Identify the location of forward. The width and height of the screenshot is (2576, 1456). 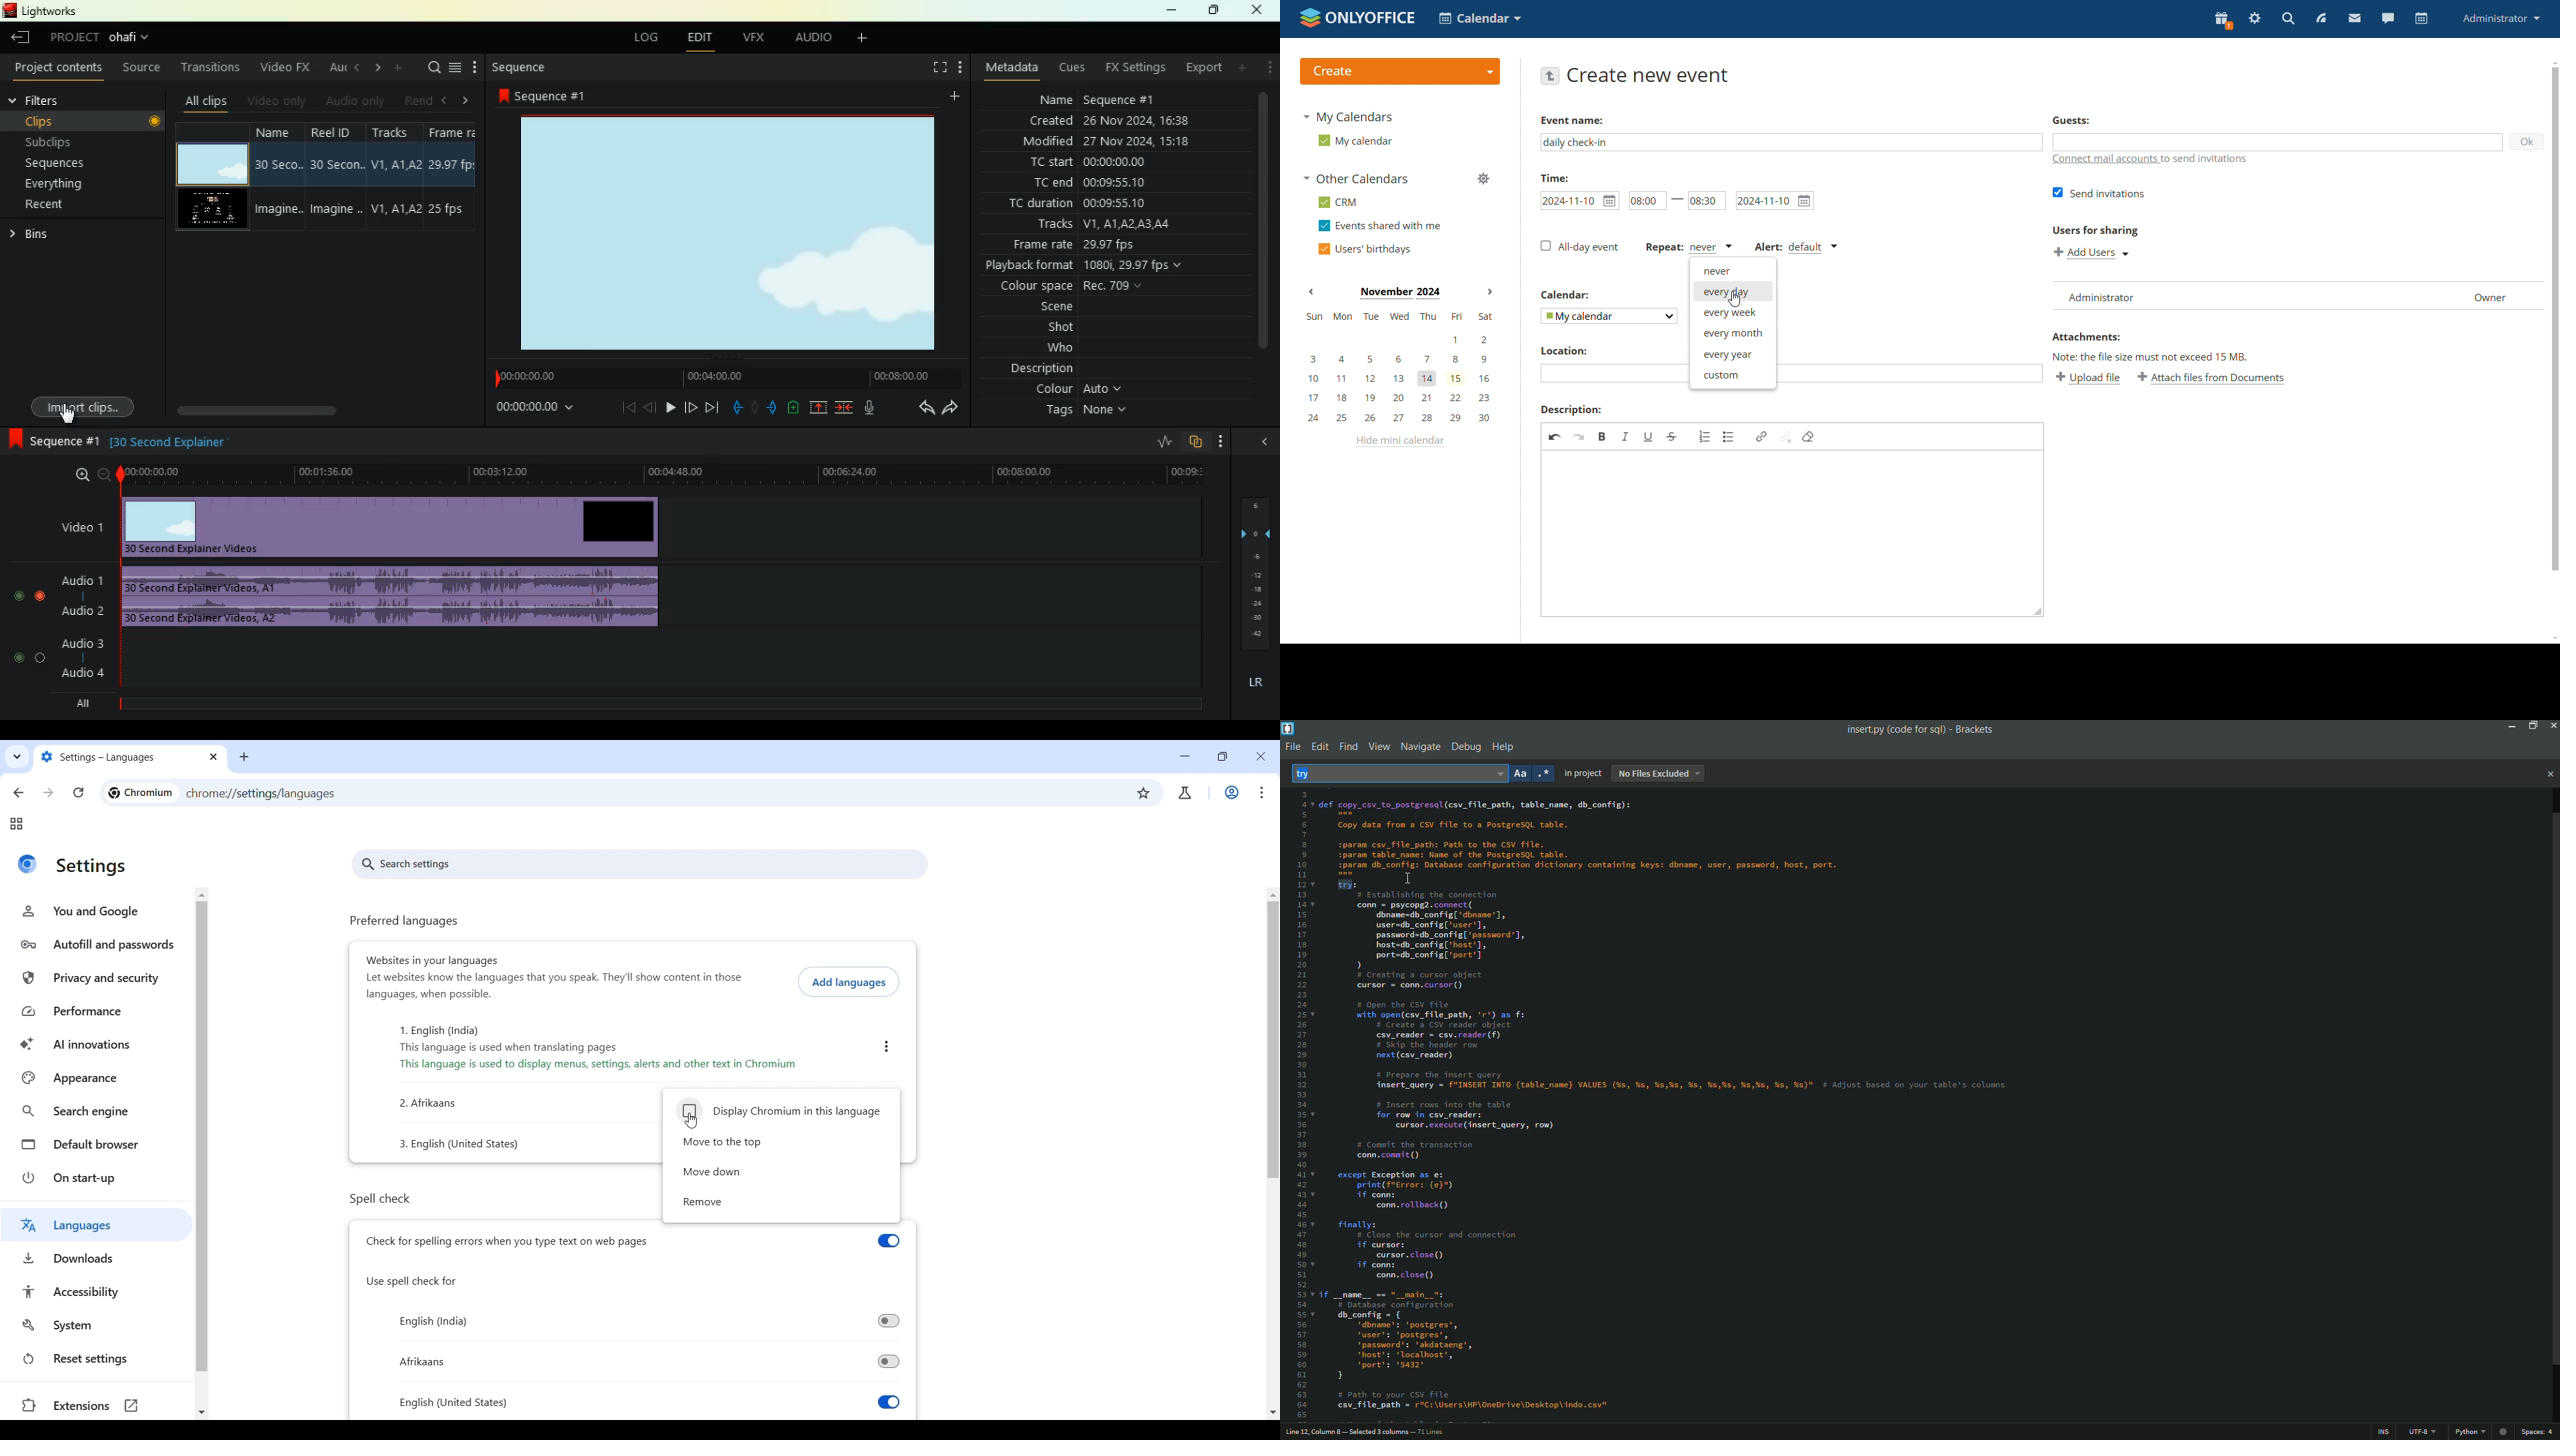
(691, 409).